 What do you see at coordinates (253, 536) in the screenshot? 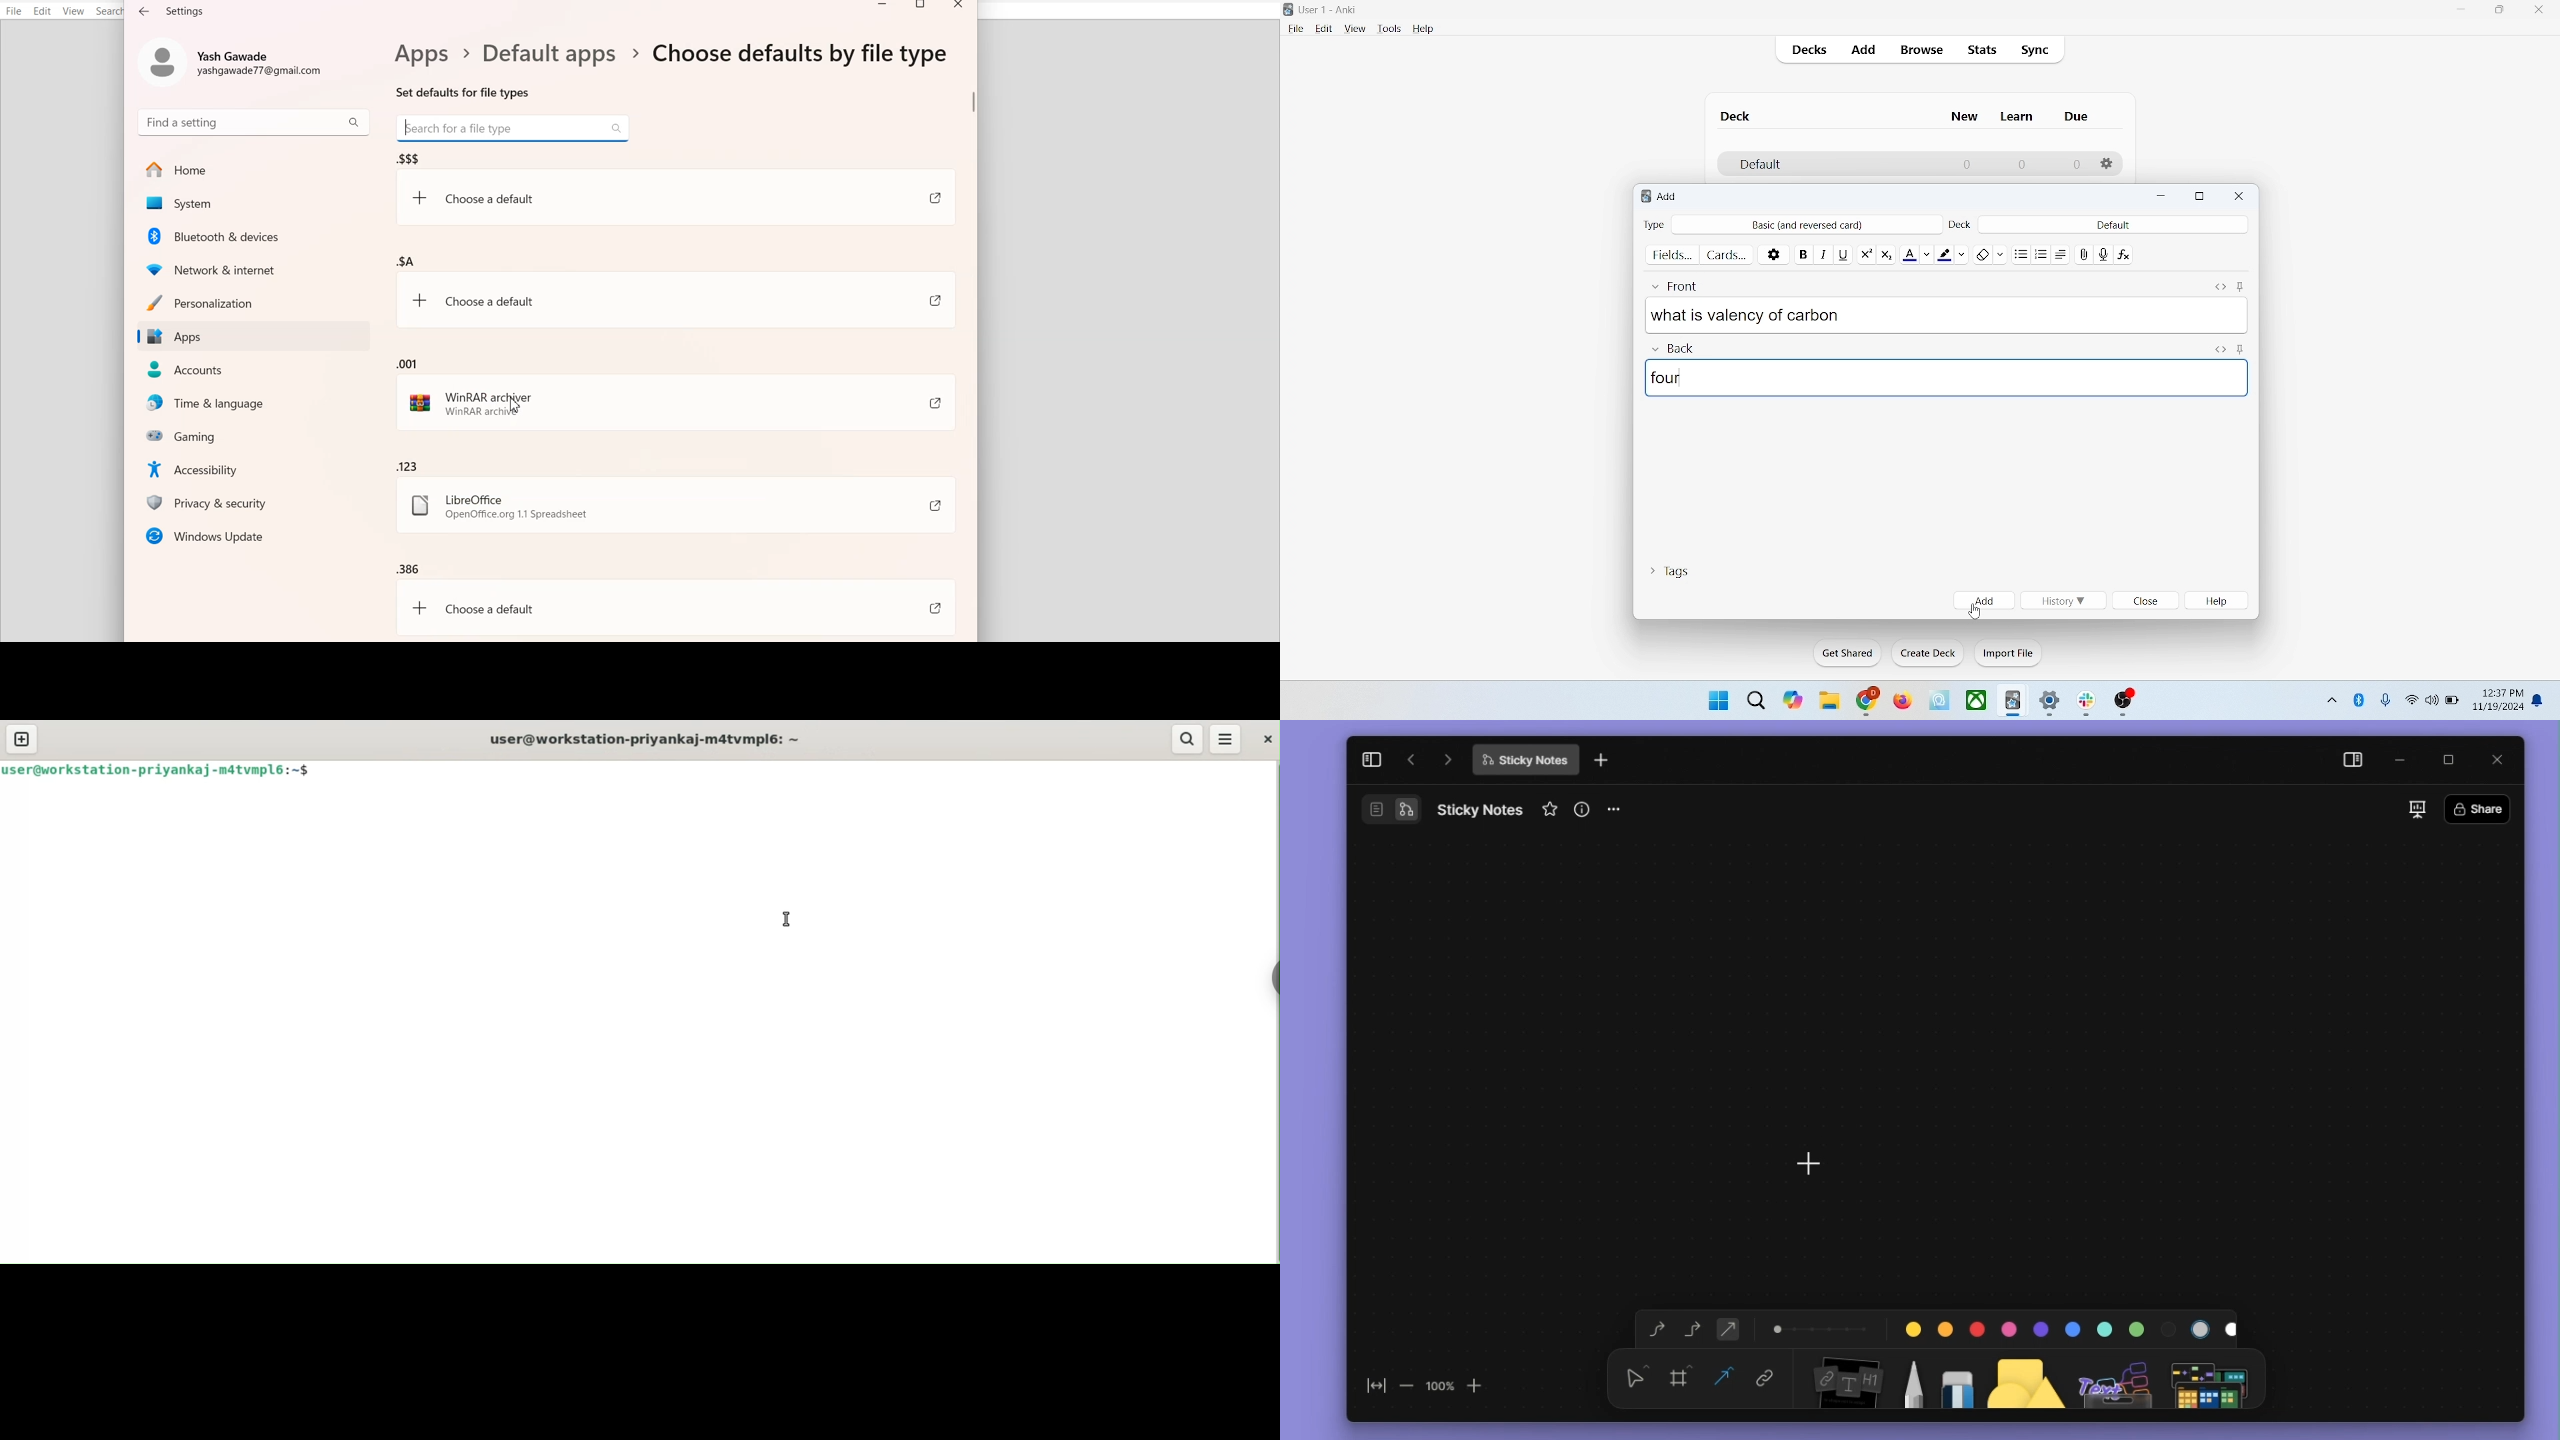
I see `Window Updates` at bounding box center [253, 536].